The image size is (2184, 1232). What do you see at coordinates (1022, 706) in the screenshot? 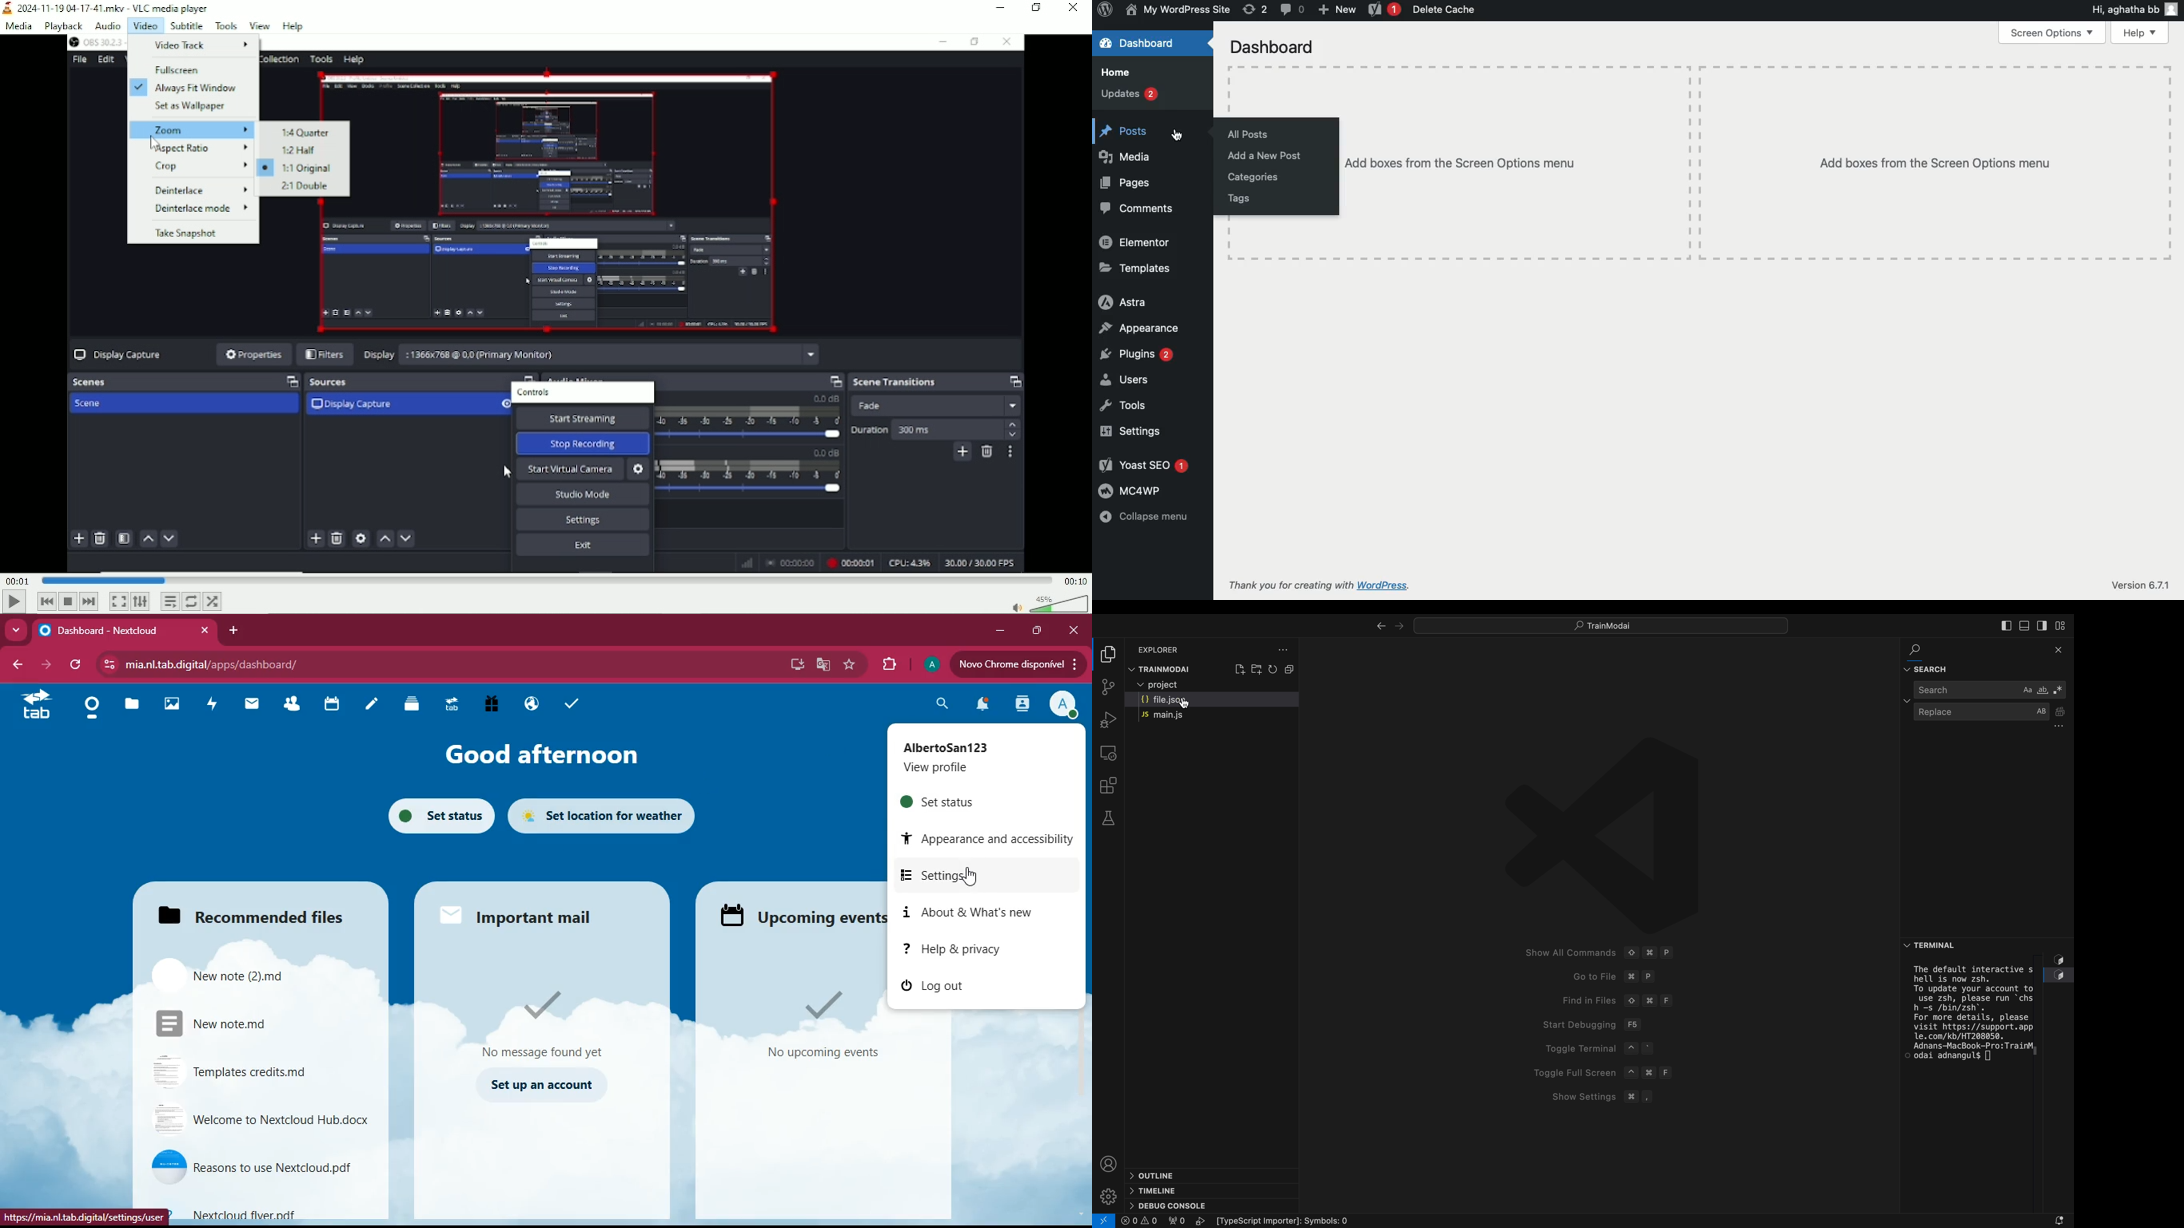
I see `activity` at bounding box center [1022, 706].